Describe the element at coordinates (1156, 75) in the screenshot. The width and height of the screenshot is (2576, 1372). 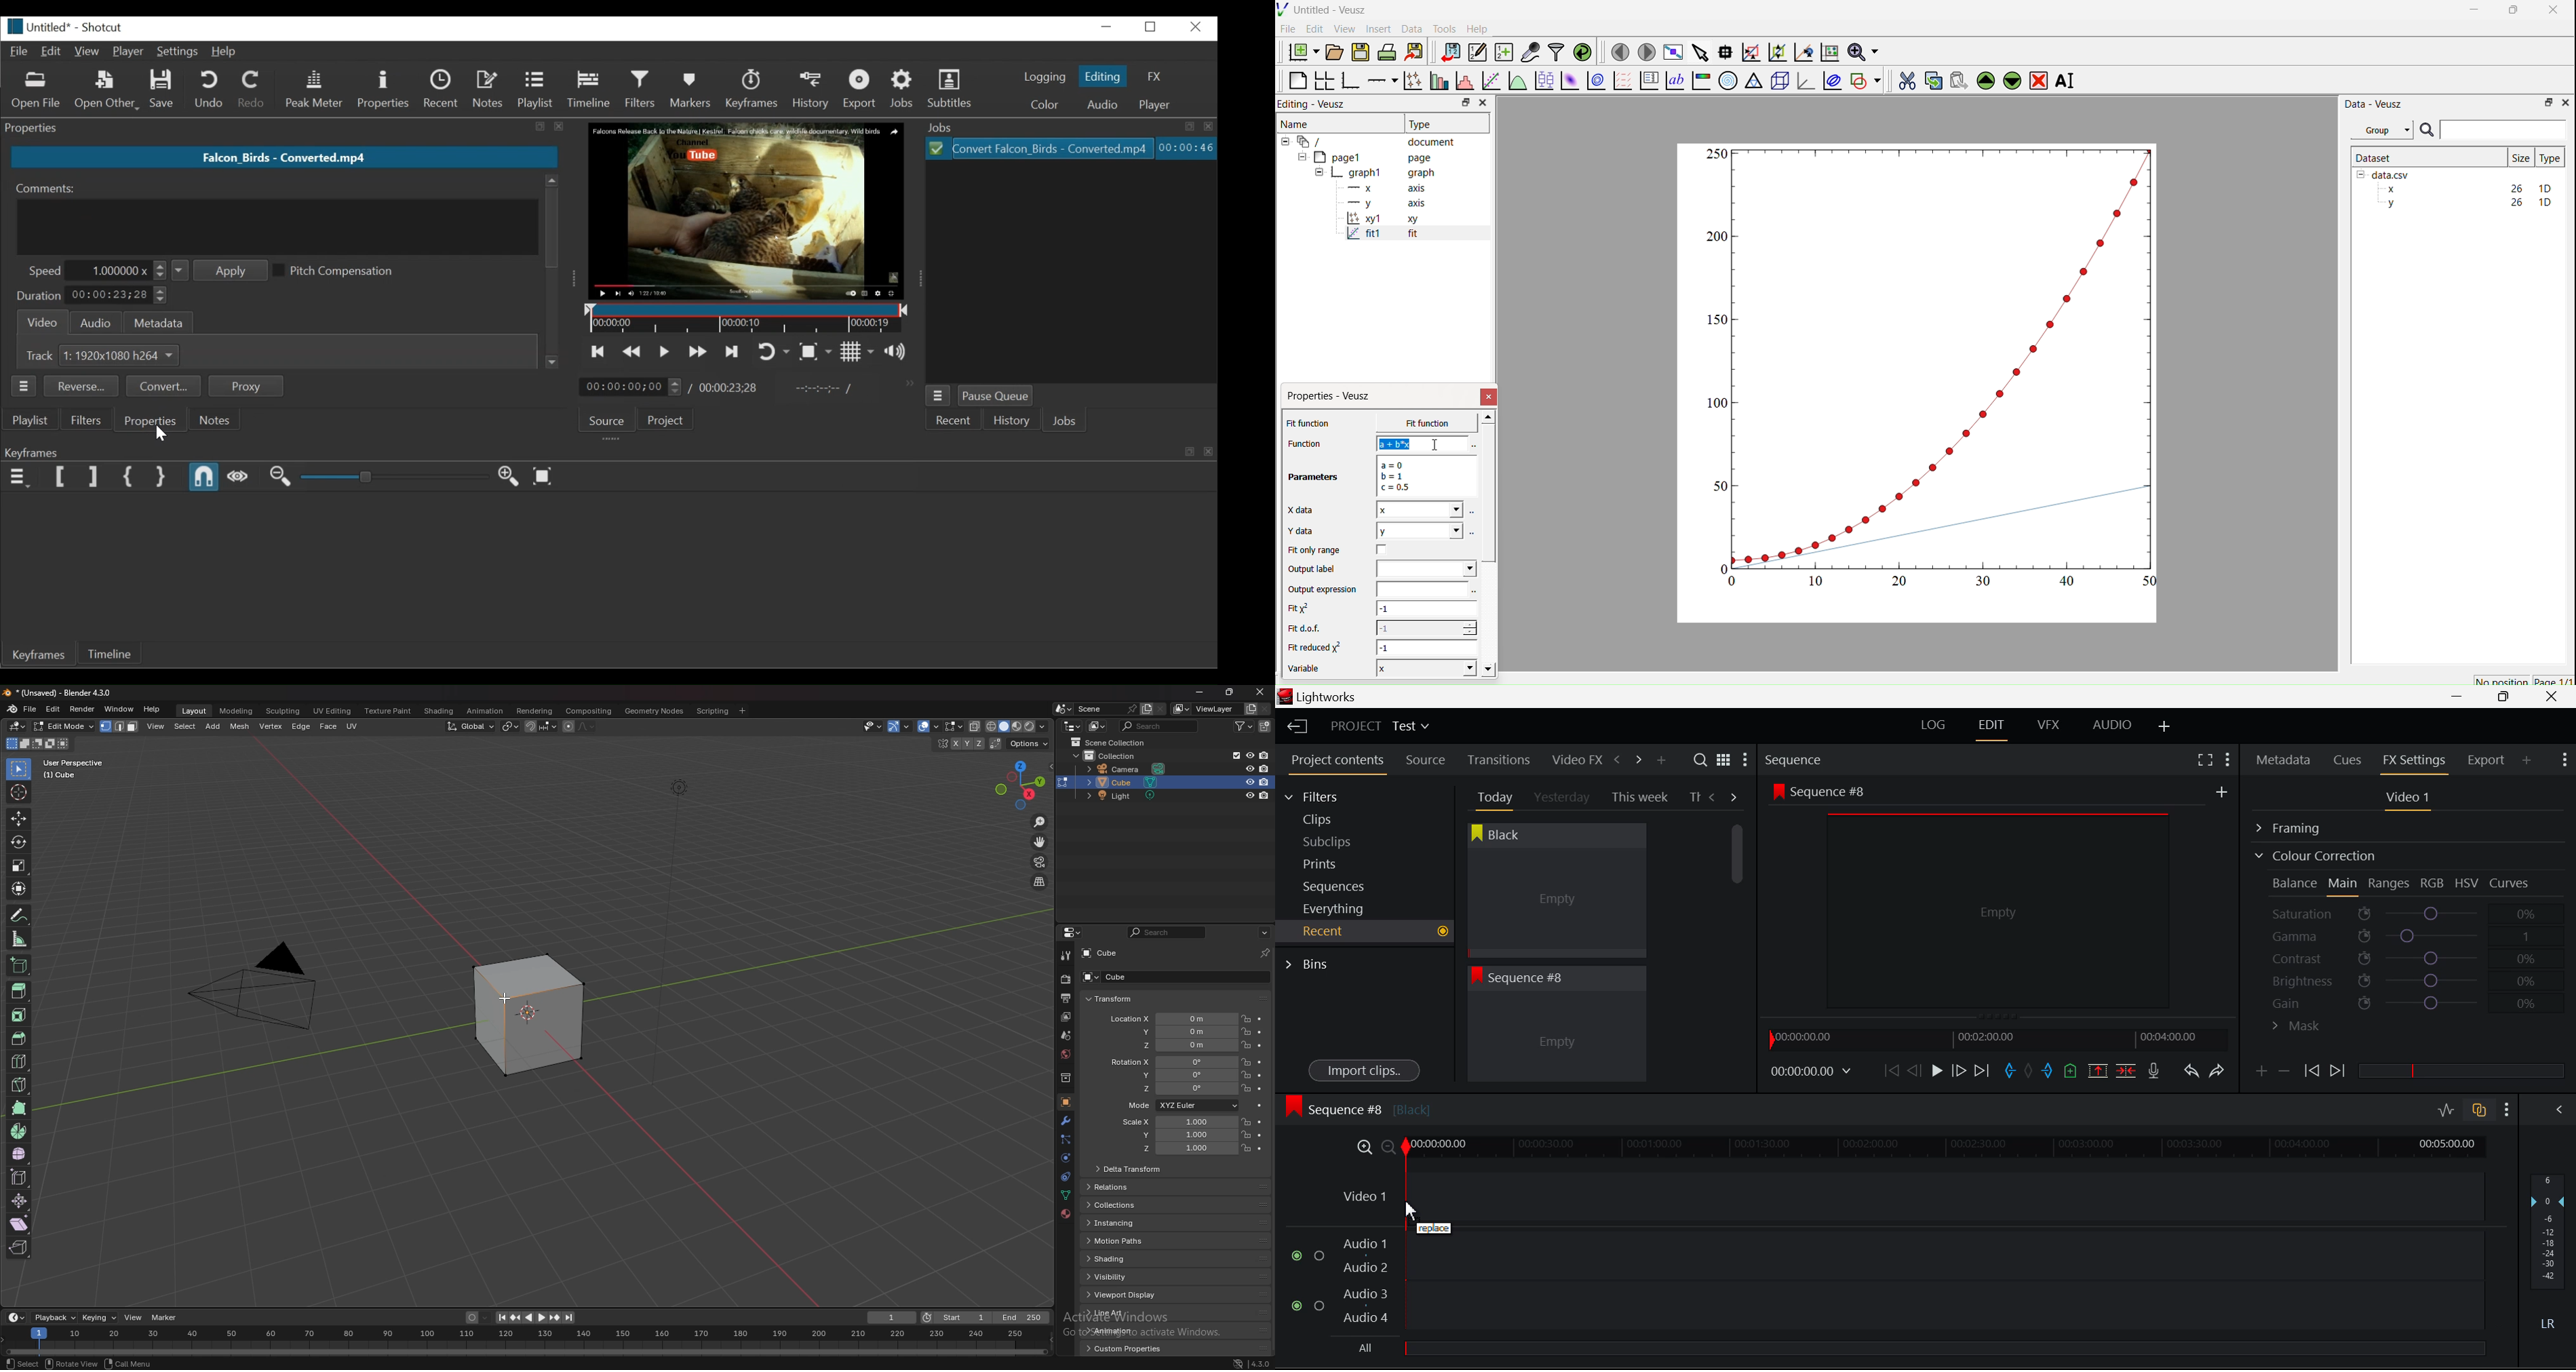
I see `FX` at that location.